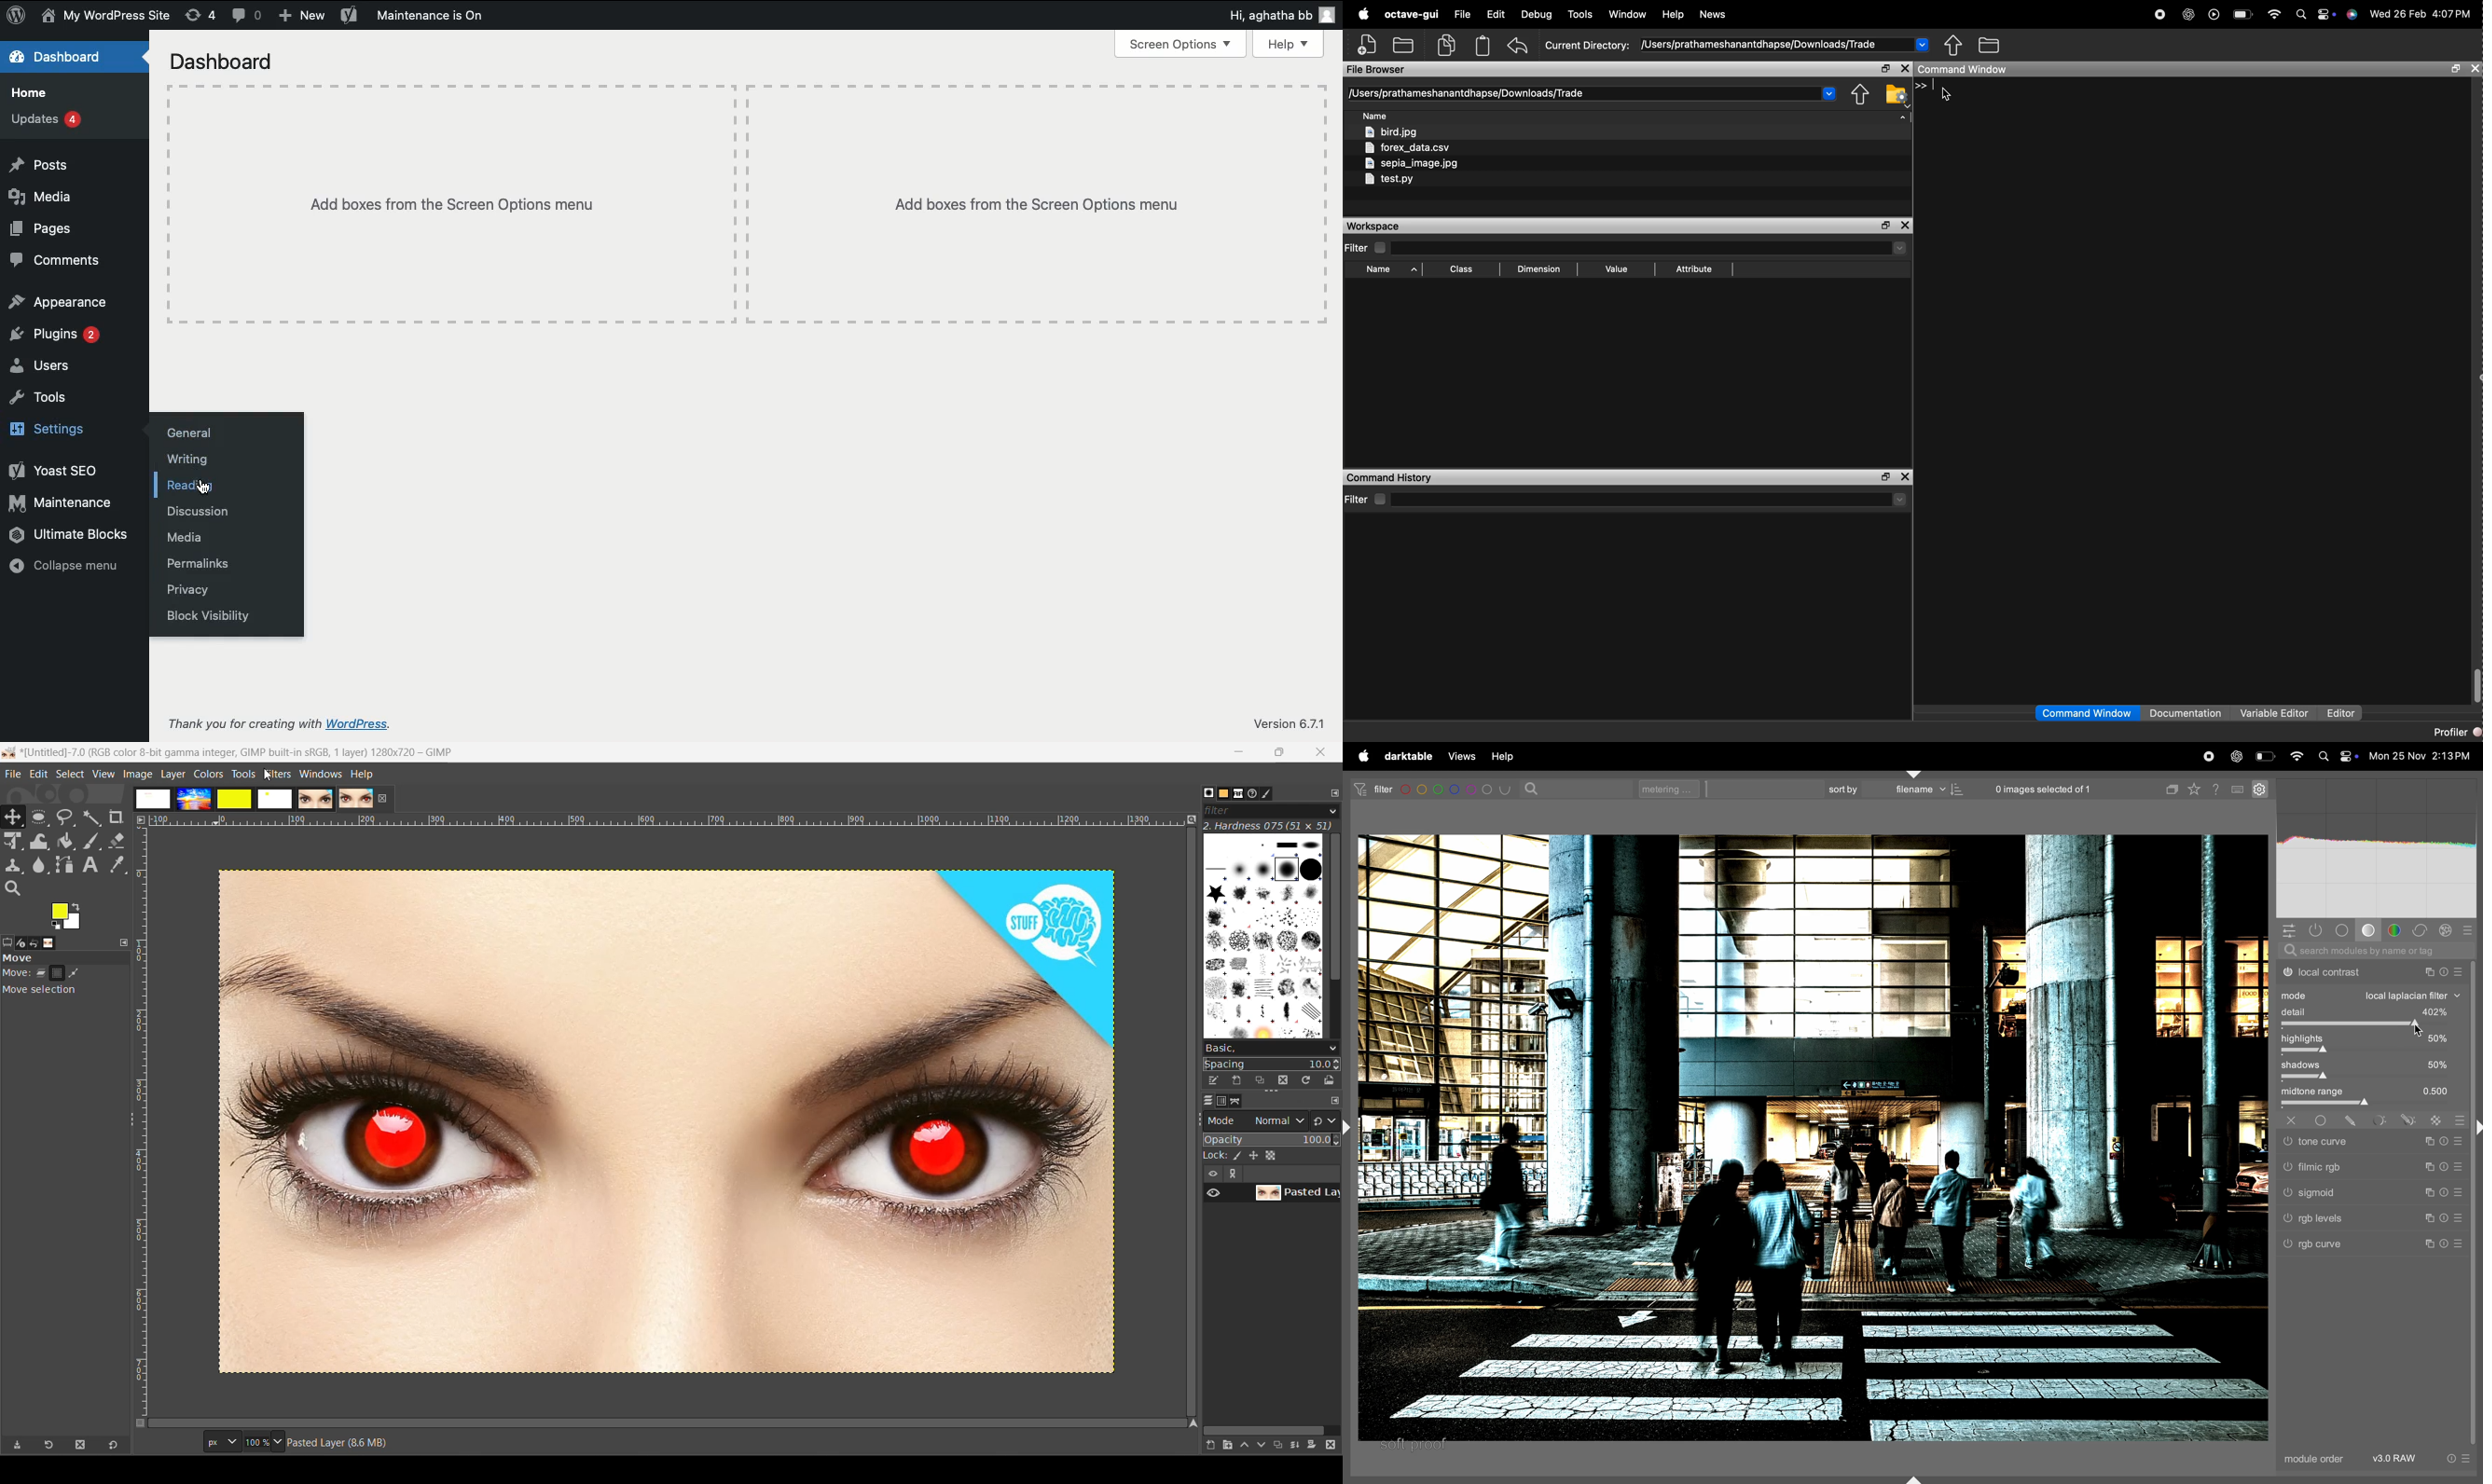 This screenshot has width=2492, height=1484. I want to click on close, so click(1322, 752).